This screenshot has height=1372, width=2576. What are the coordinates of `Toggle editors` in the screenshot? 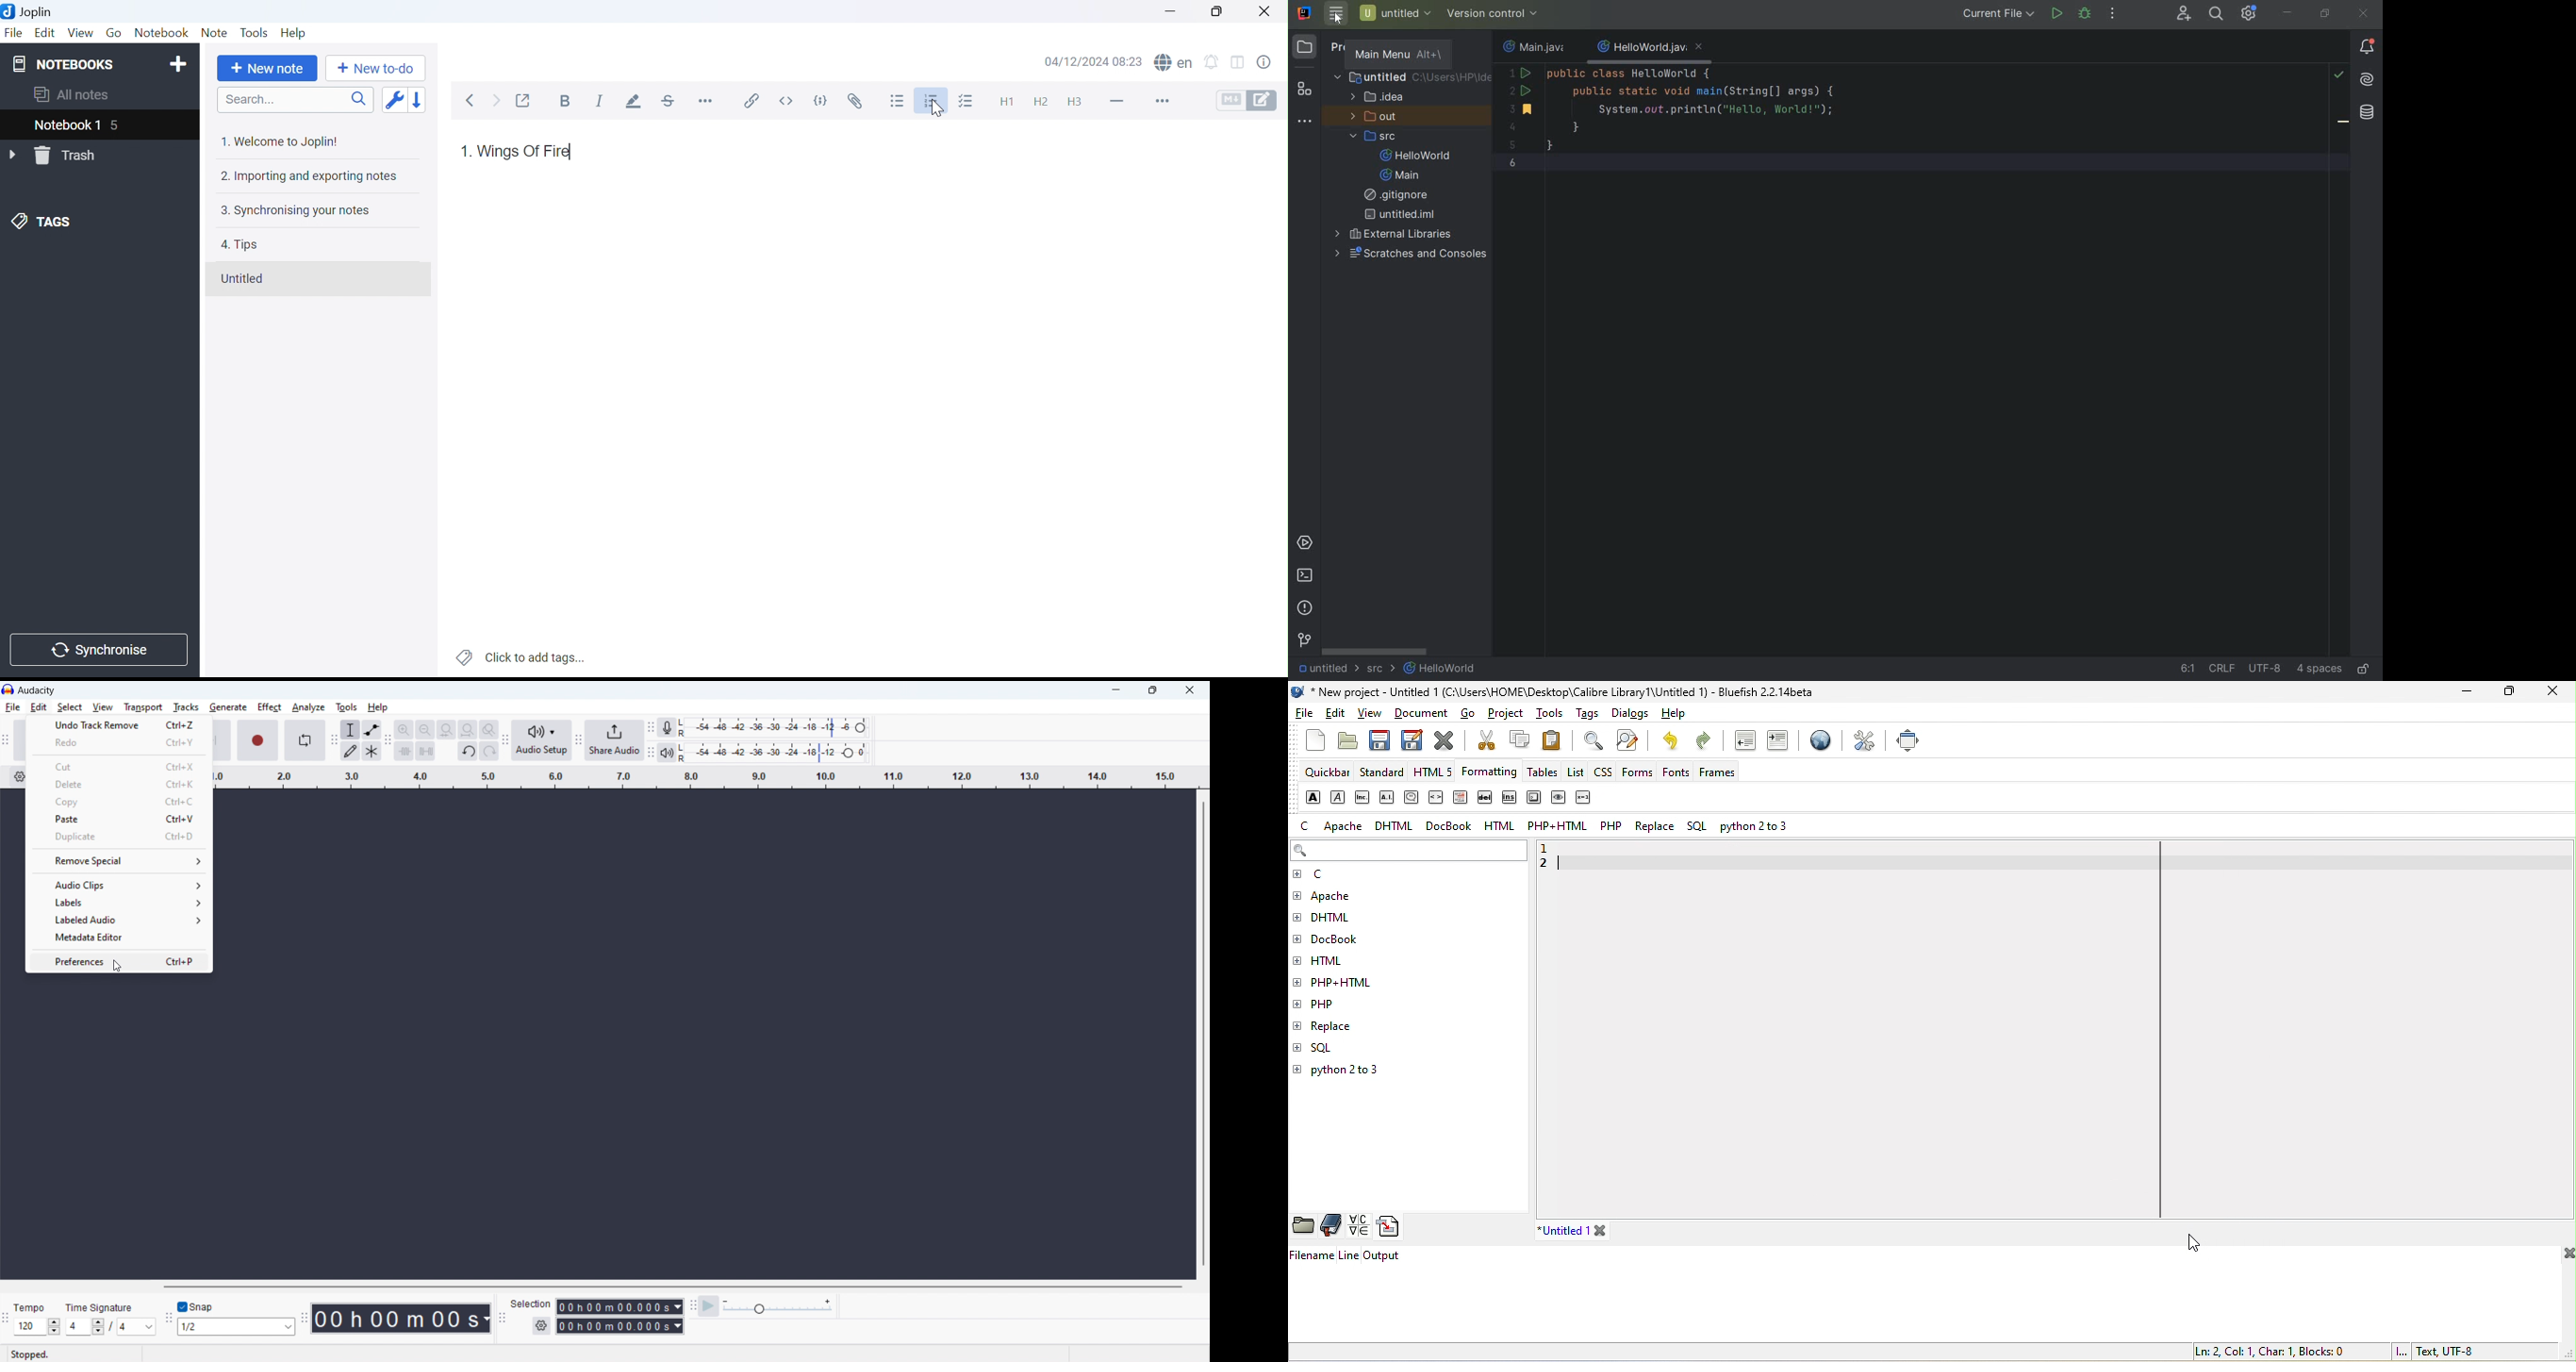 It's located at (1246, 100).